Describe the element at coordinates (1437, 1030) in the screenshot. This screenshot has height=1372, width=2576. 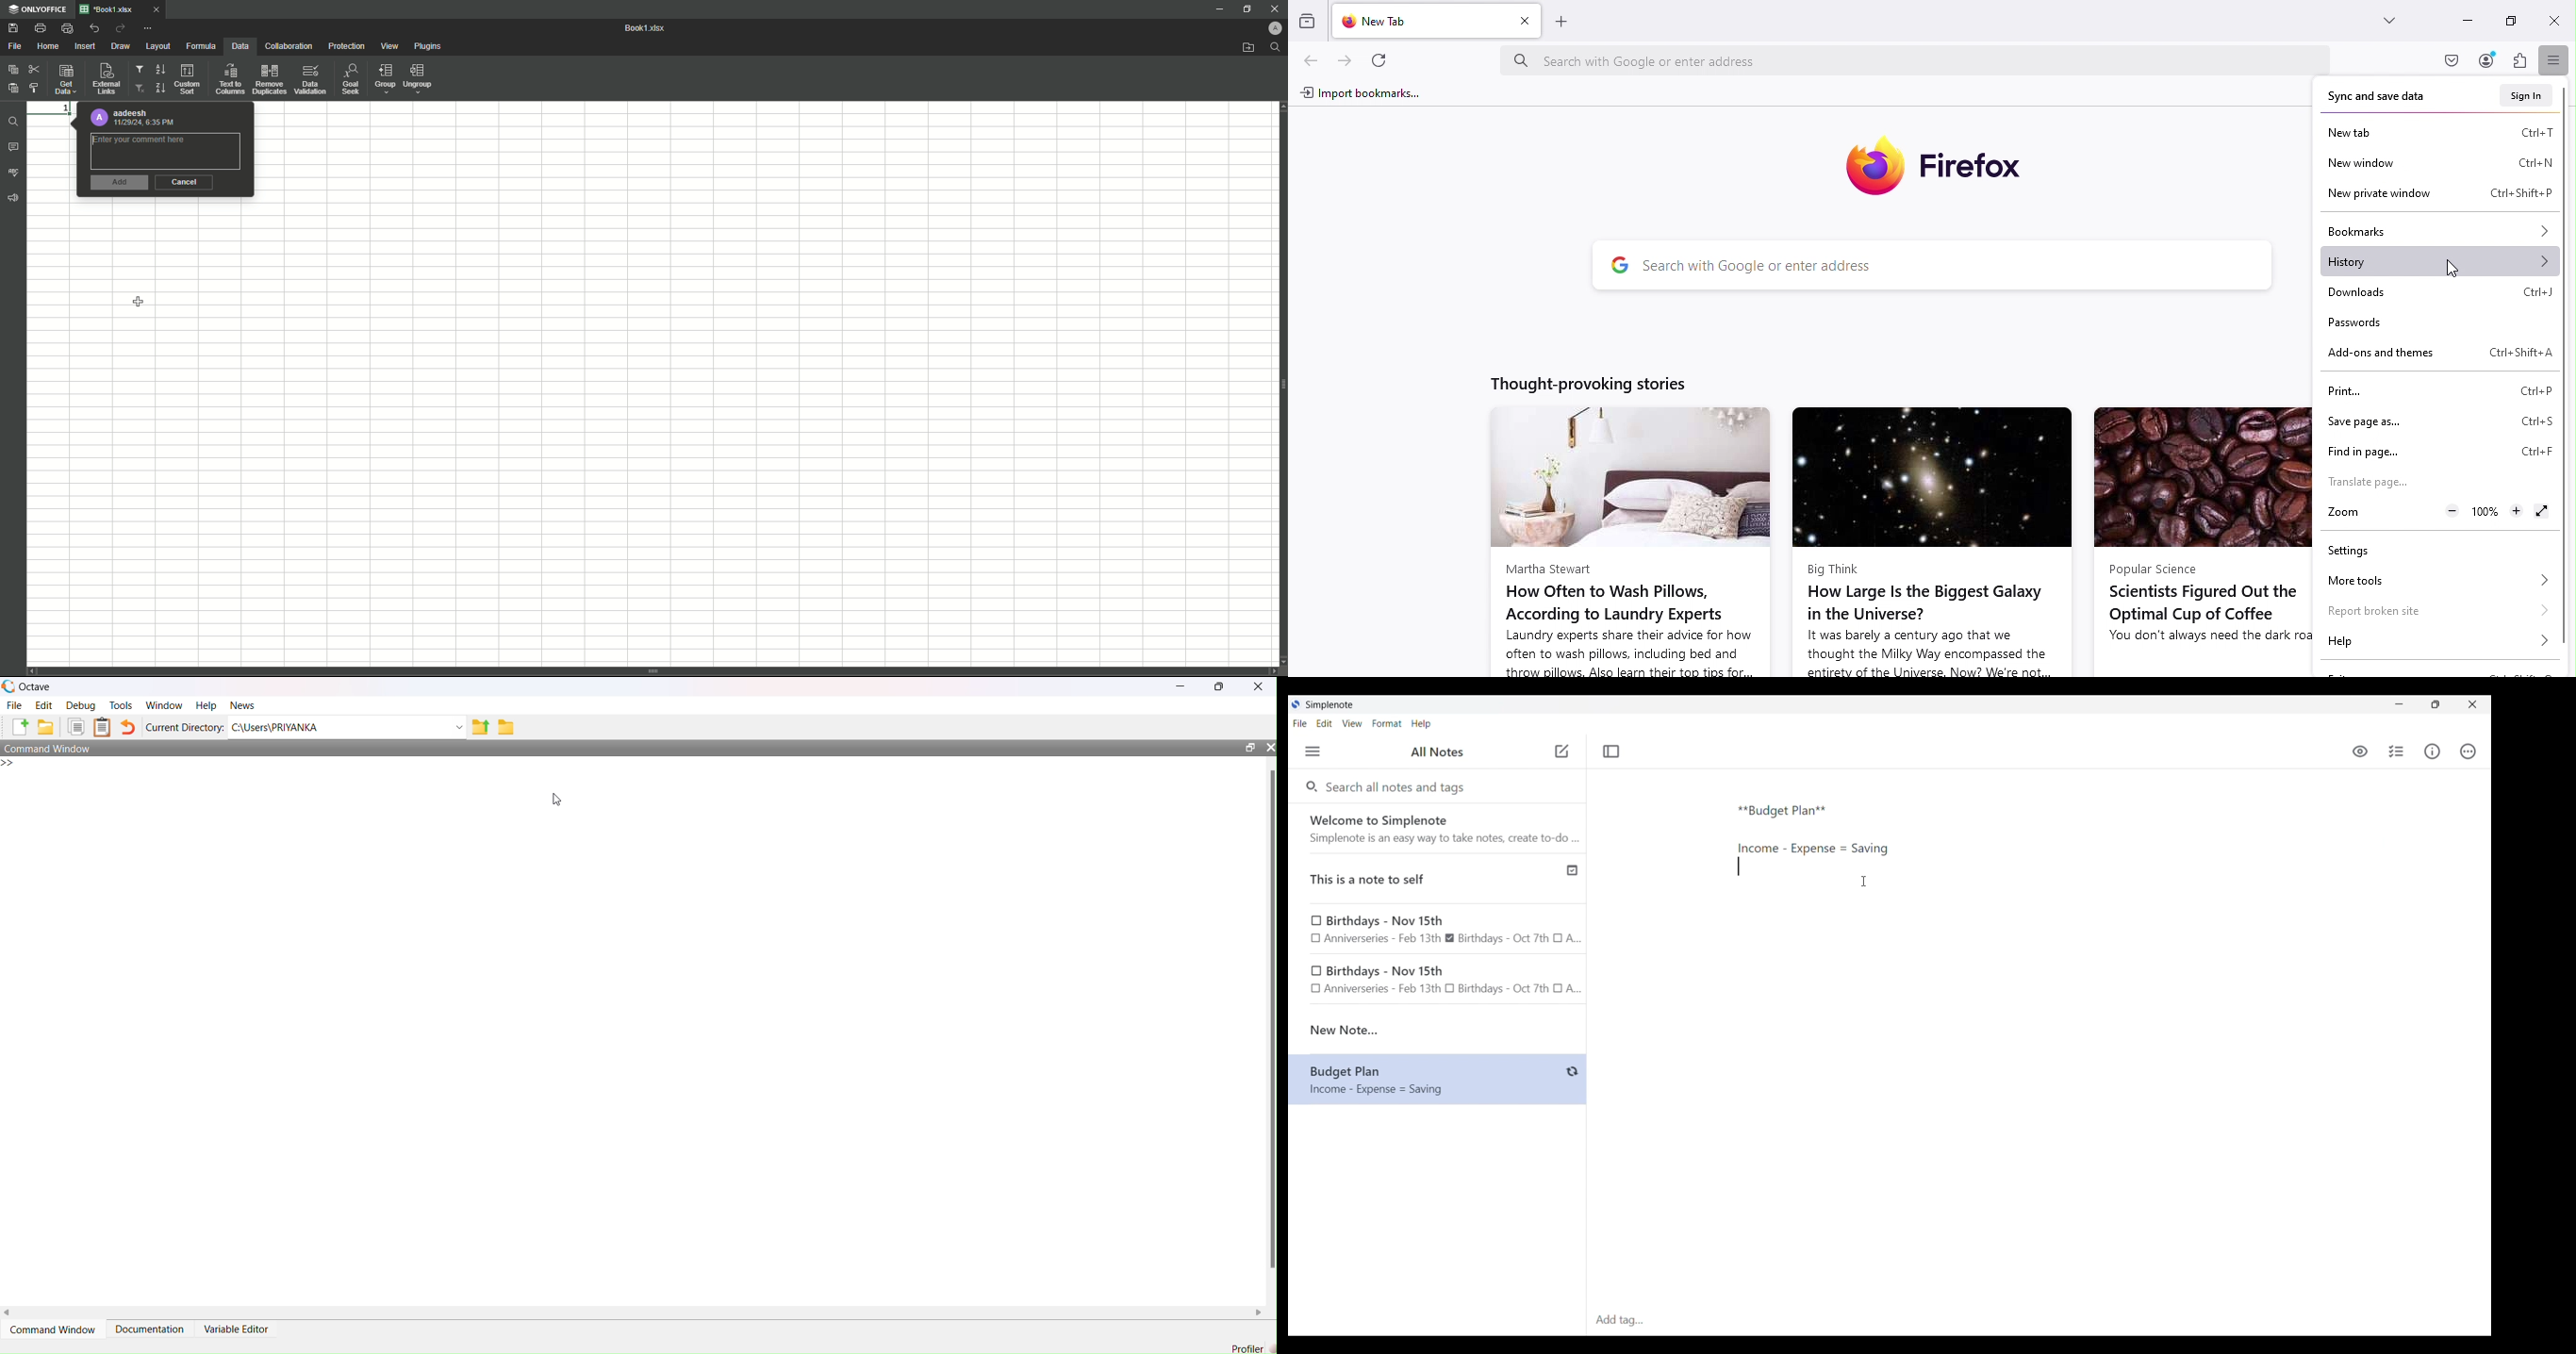
I see `new note` at that location.